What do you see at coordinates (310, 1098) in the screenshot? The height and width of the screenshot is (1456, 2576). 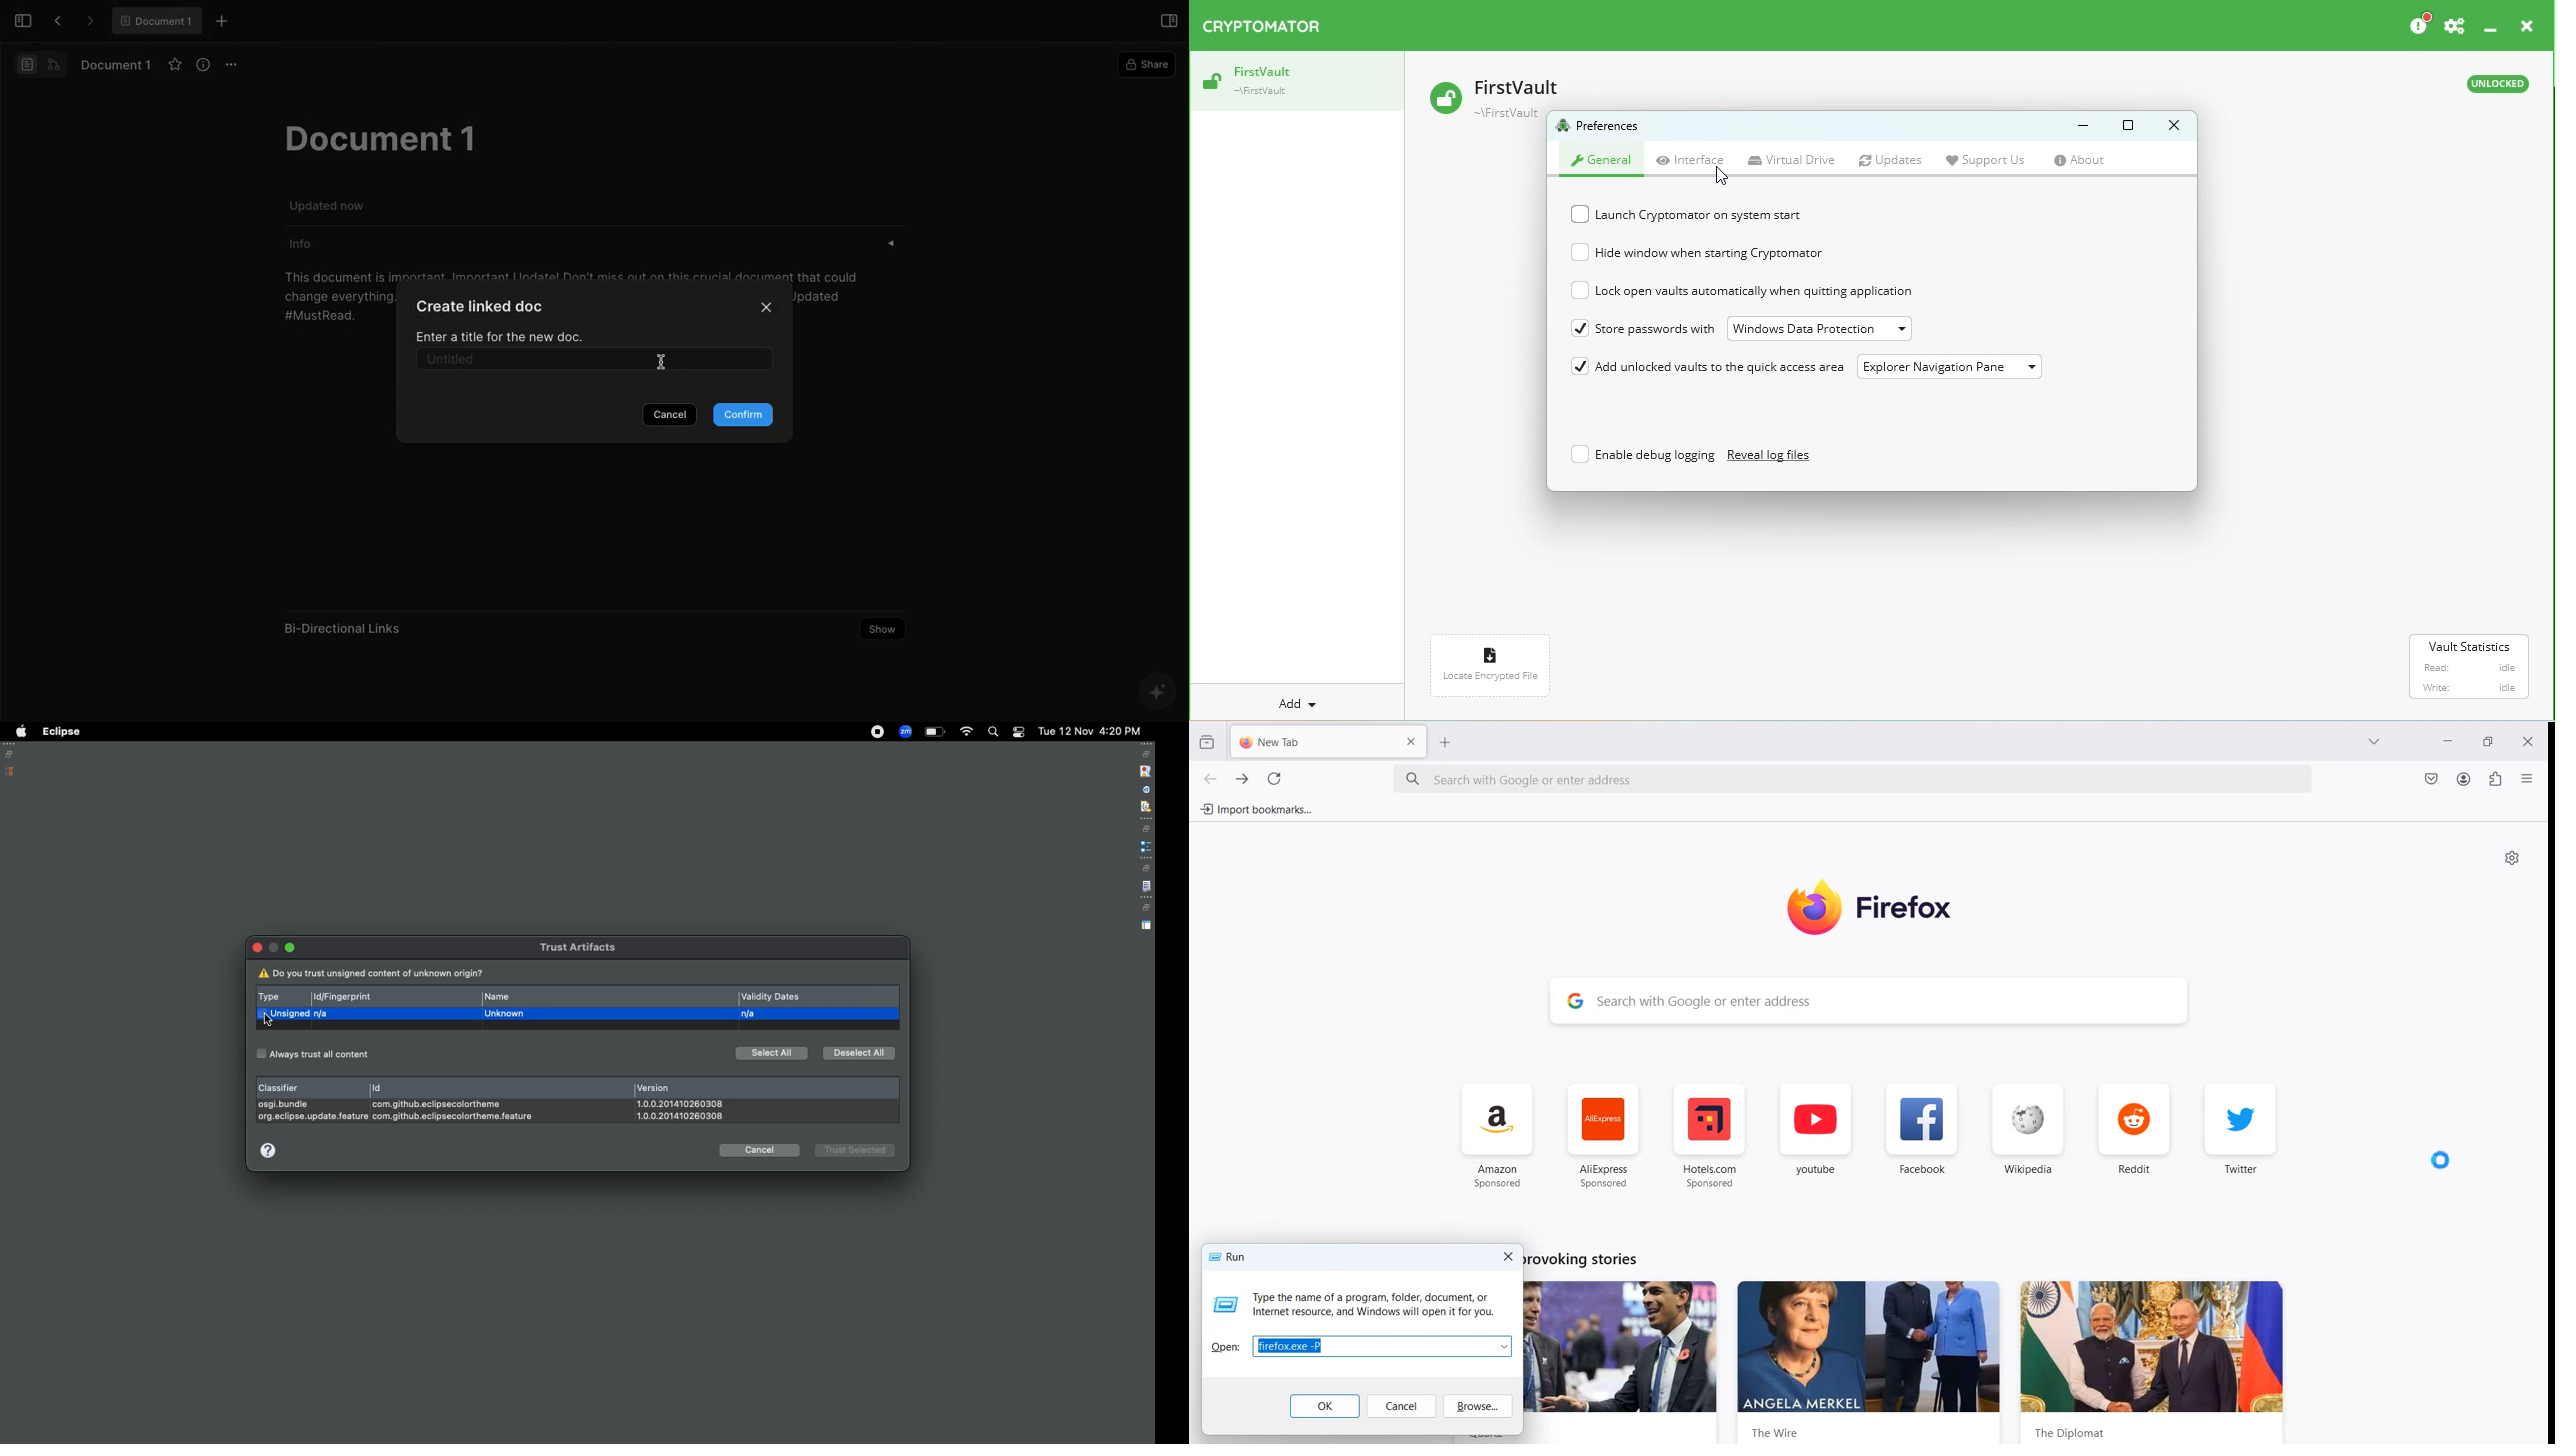 I see `Classifier` at bounding box center [310, 1098].